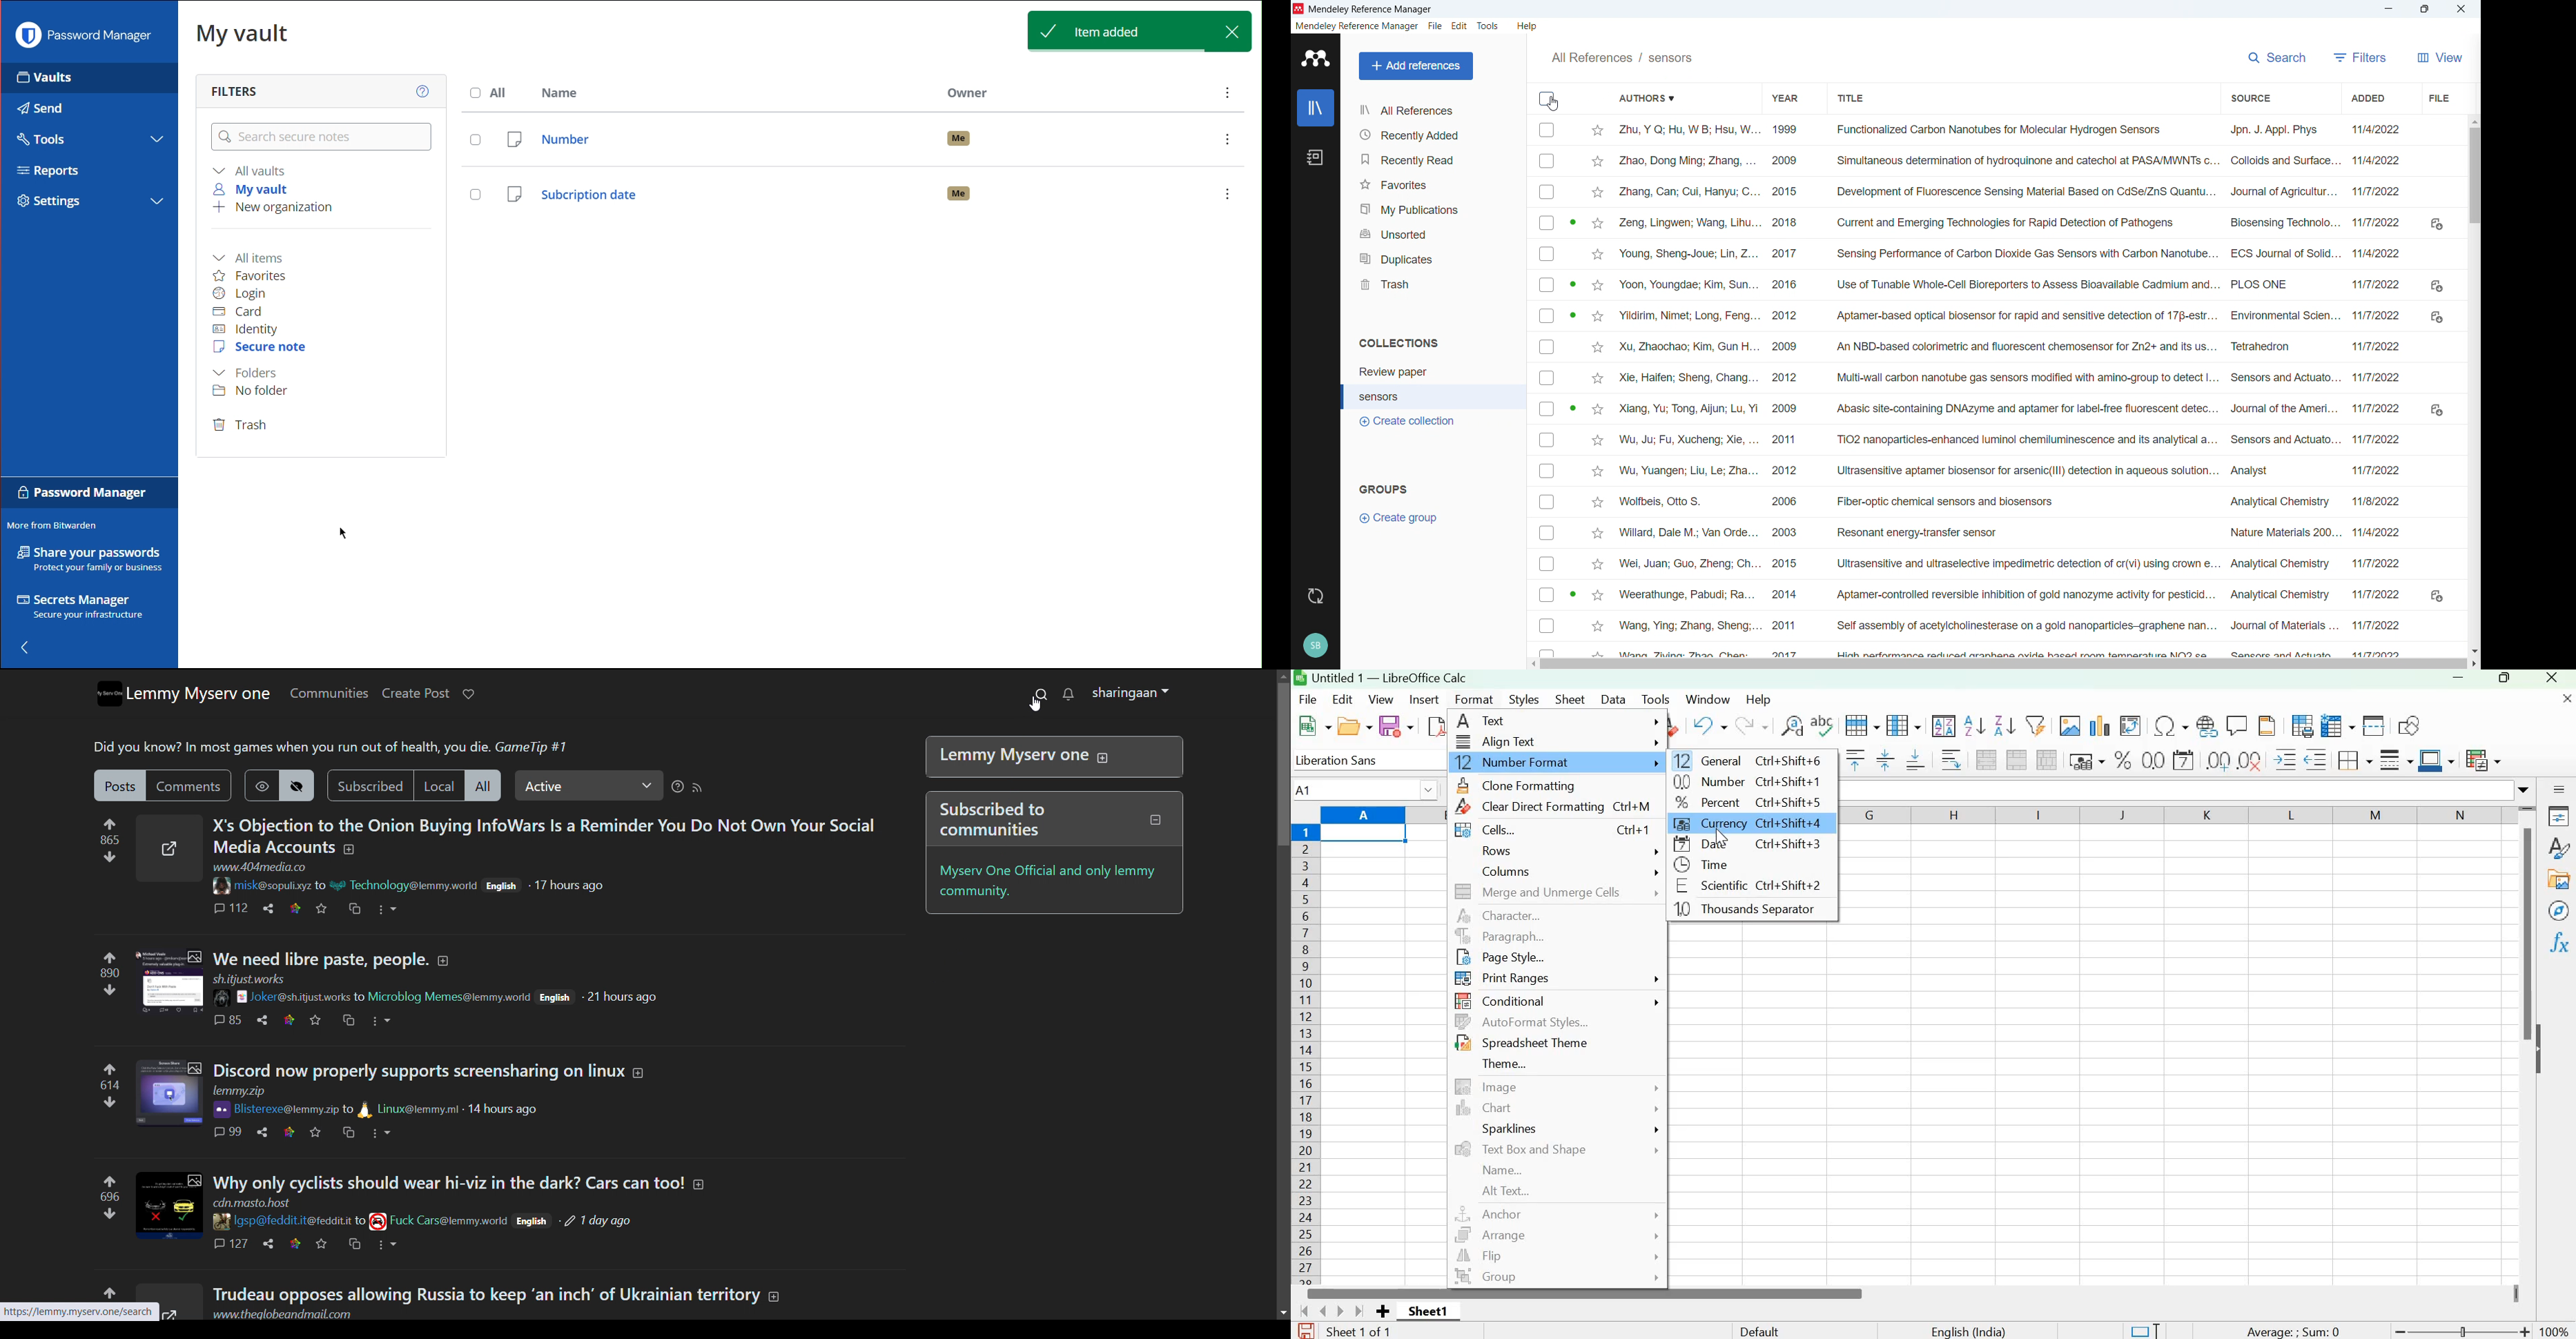 The height and width of the screenshot is (1344, 2576). Describe the element at coordinates (2474, 651) in the screenshot. I see `Scroll down ` at that location.